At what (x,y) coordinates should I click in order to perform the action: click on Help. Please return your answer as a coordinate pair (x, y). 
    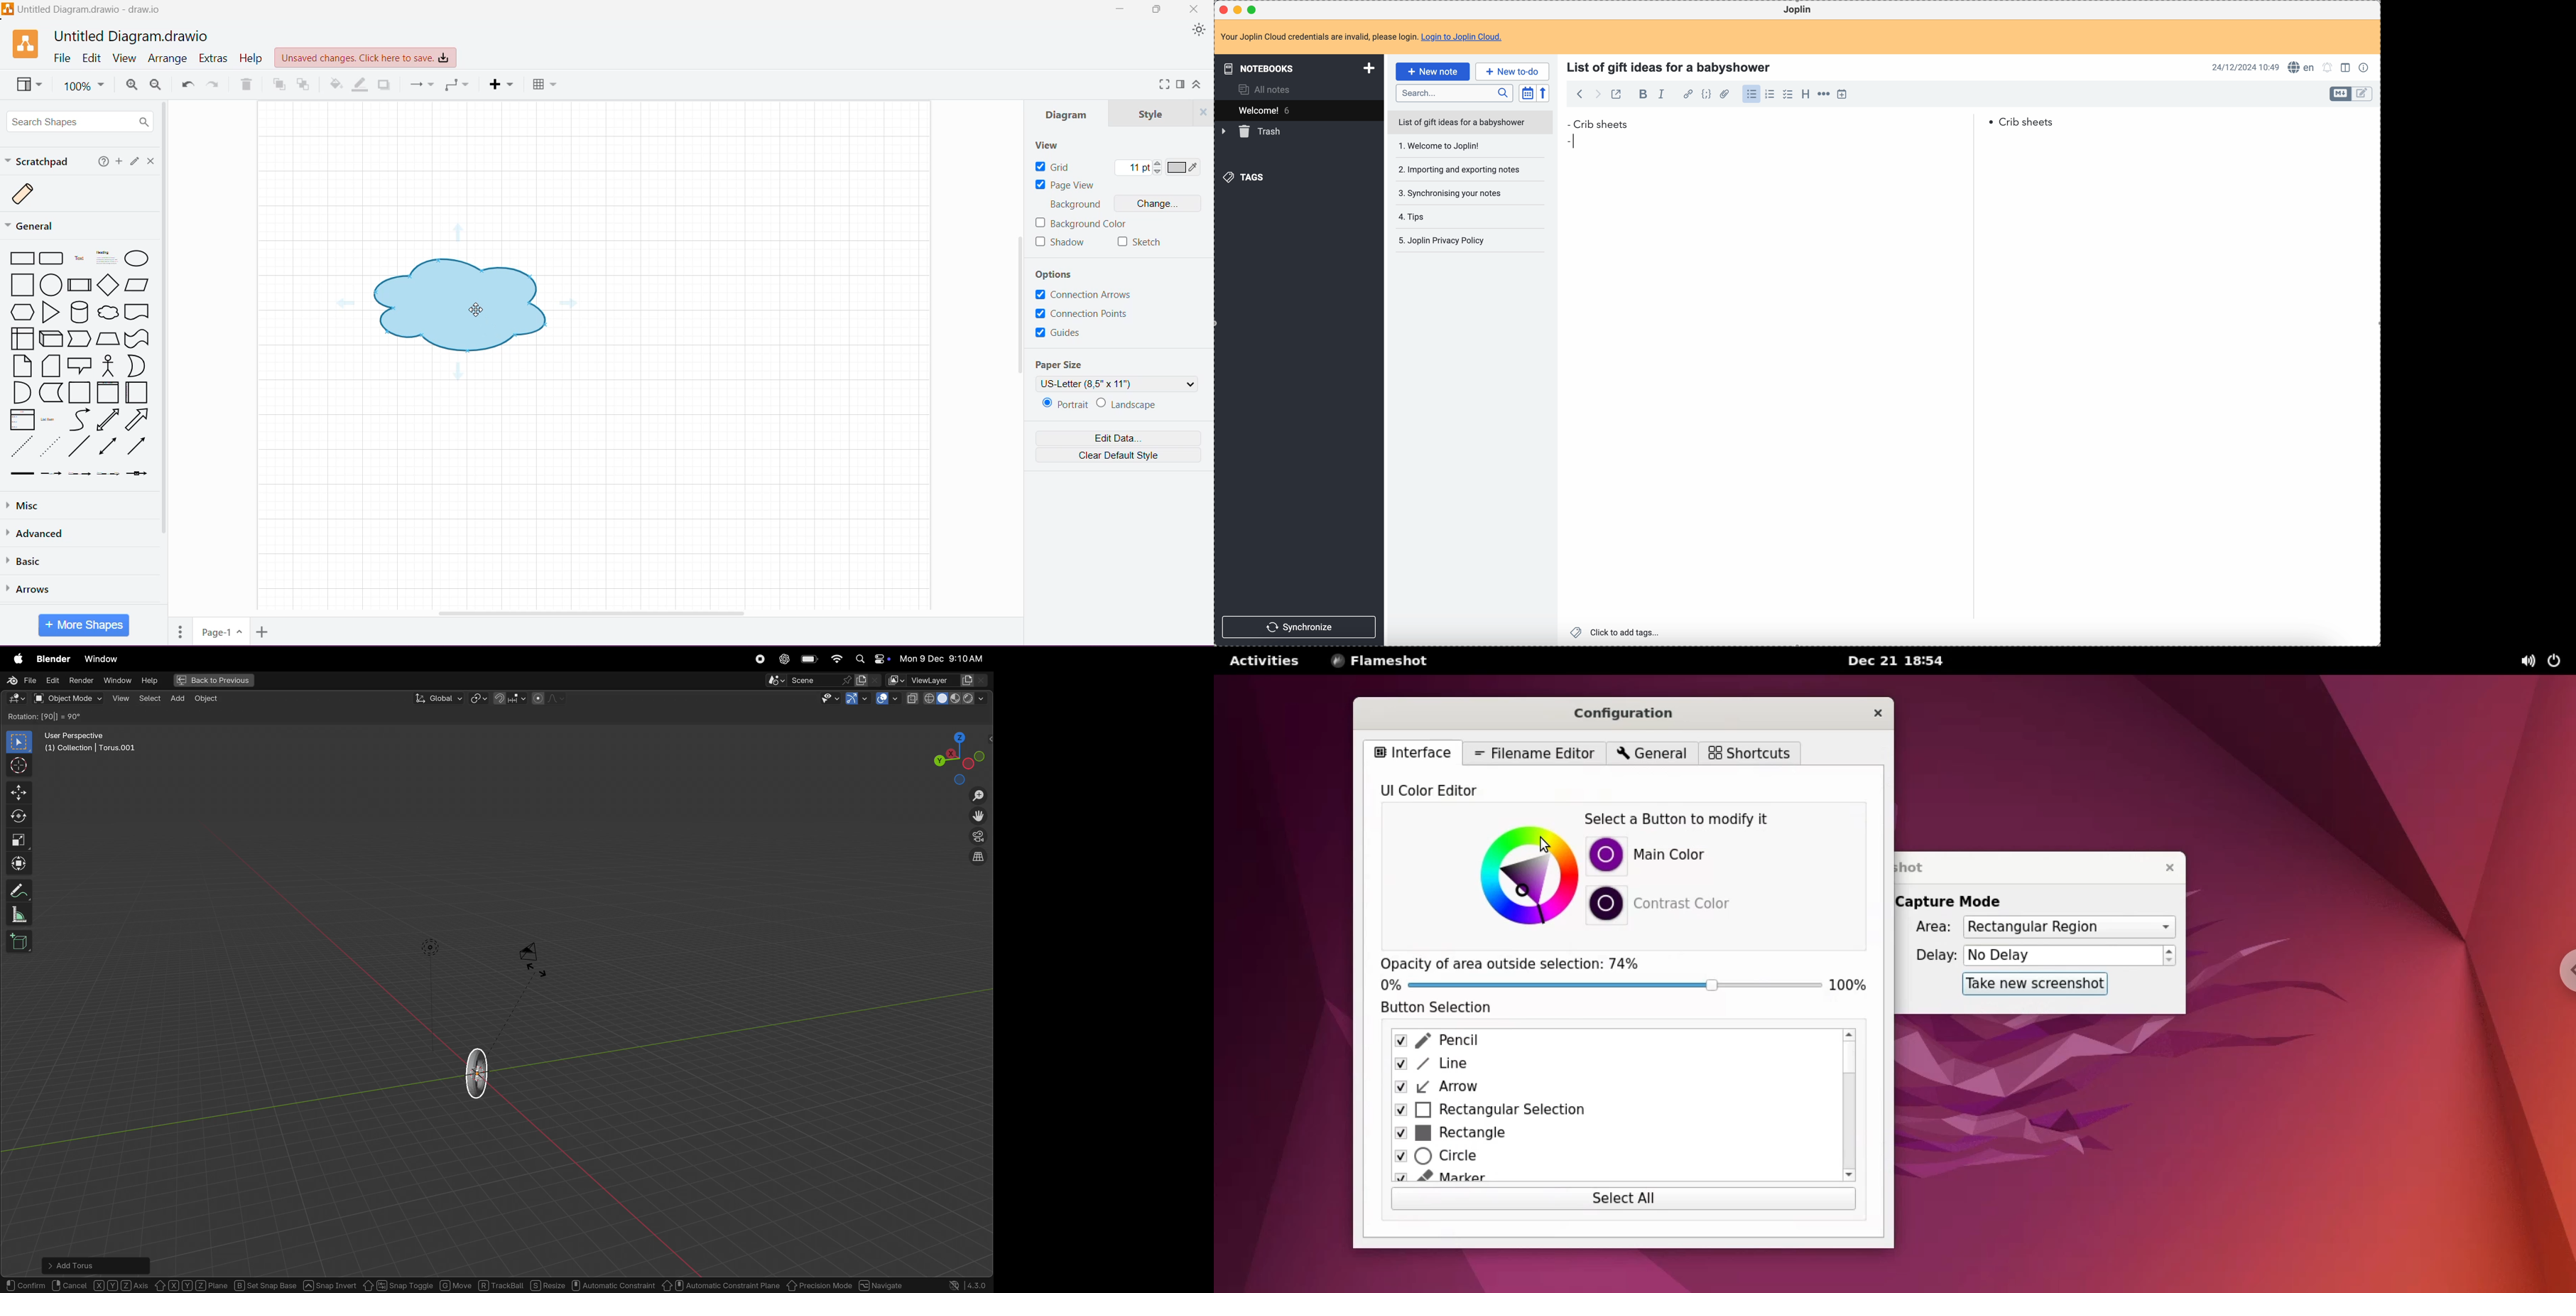
    Looking at the image, I should click on (104, 163).